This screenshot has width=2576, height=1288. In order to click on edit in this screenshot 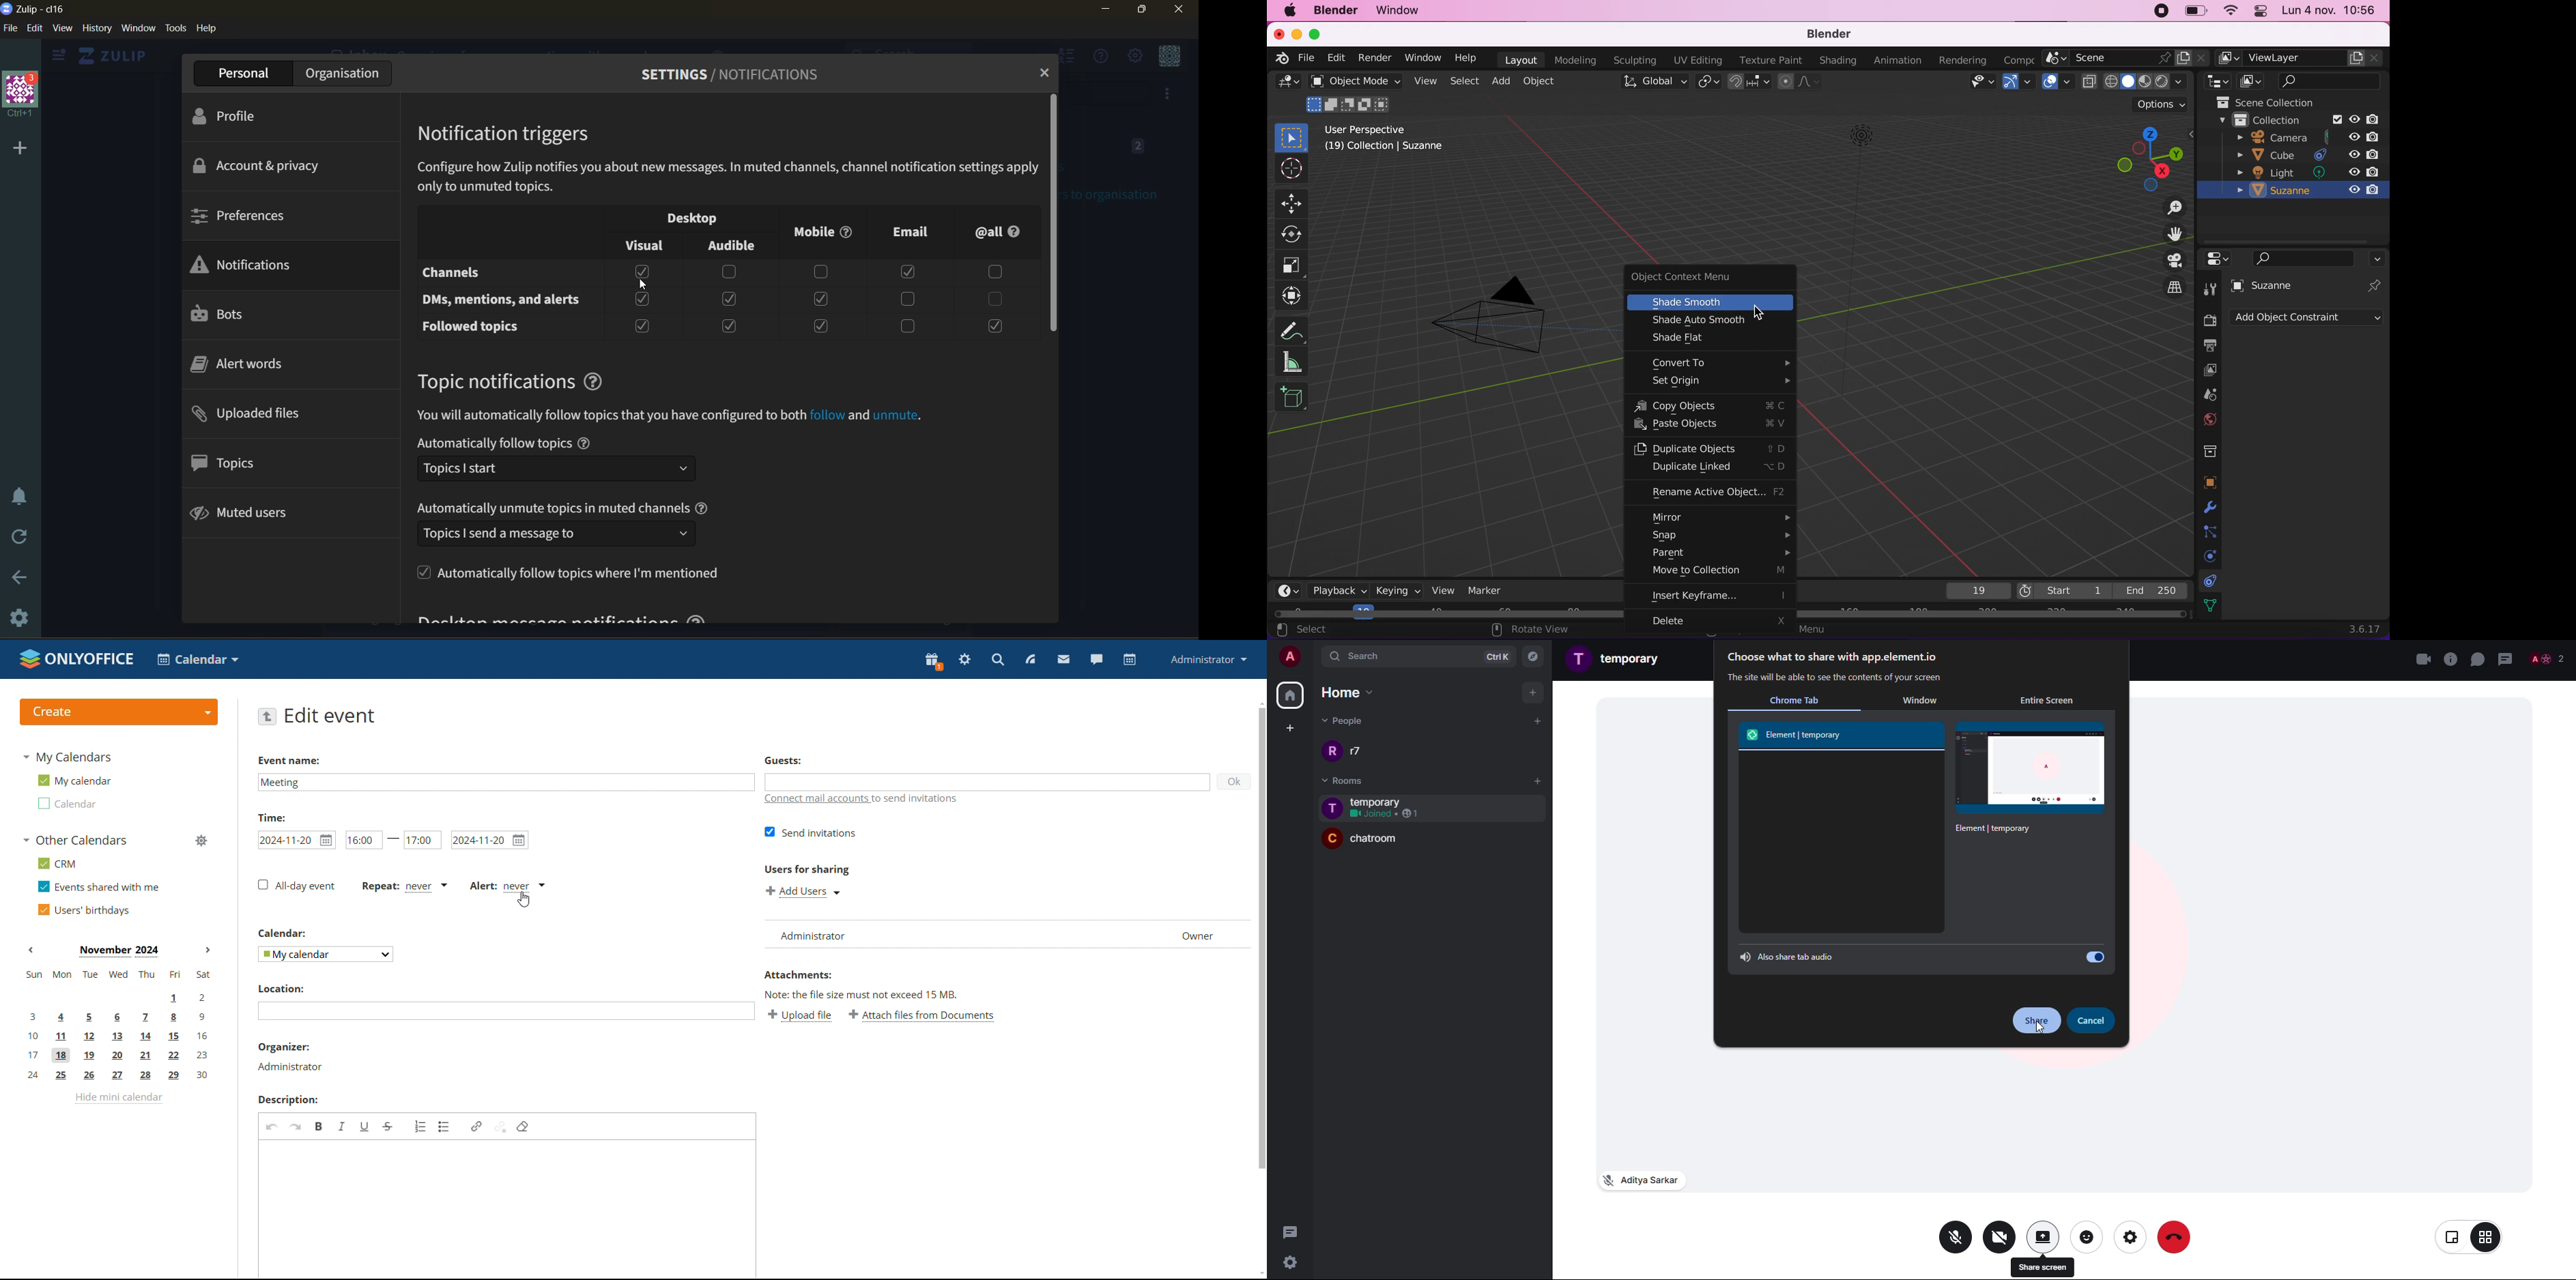, I will do `click(33, 28)`.